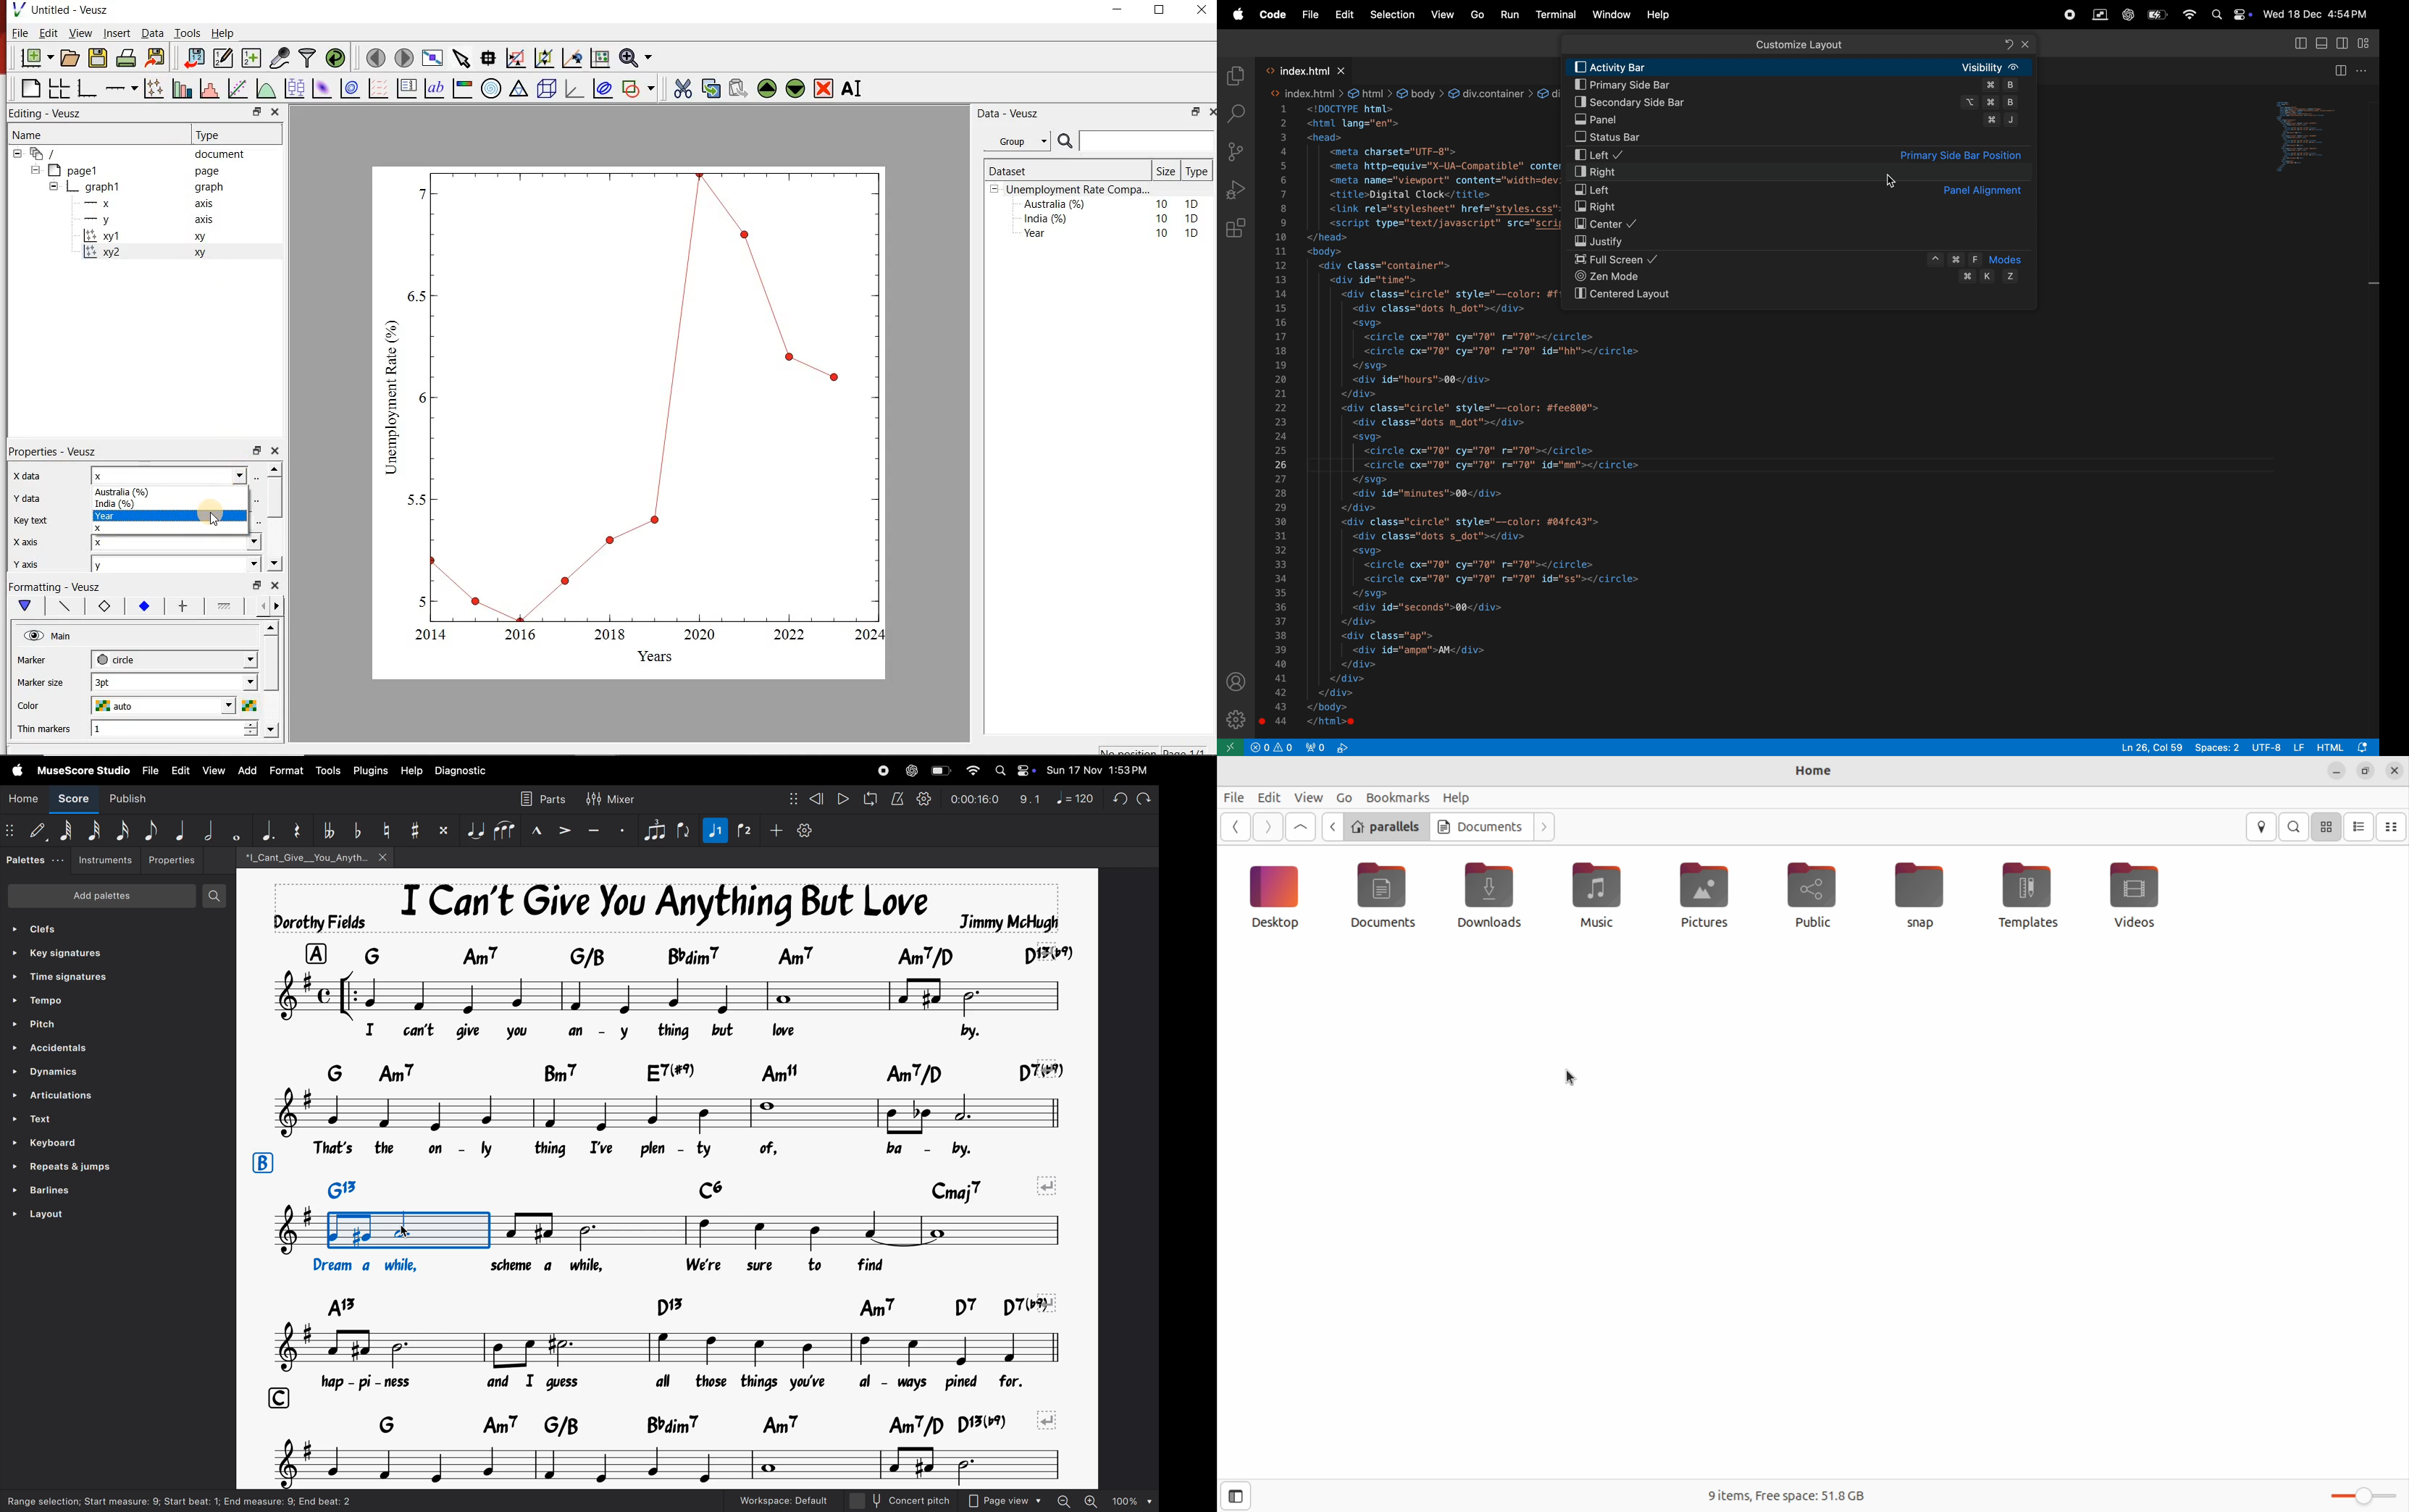  What do you see at coordinates (62, 951) in the screenshot?
I see `key signatures` at bounding box center [62, 951].